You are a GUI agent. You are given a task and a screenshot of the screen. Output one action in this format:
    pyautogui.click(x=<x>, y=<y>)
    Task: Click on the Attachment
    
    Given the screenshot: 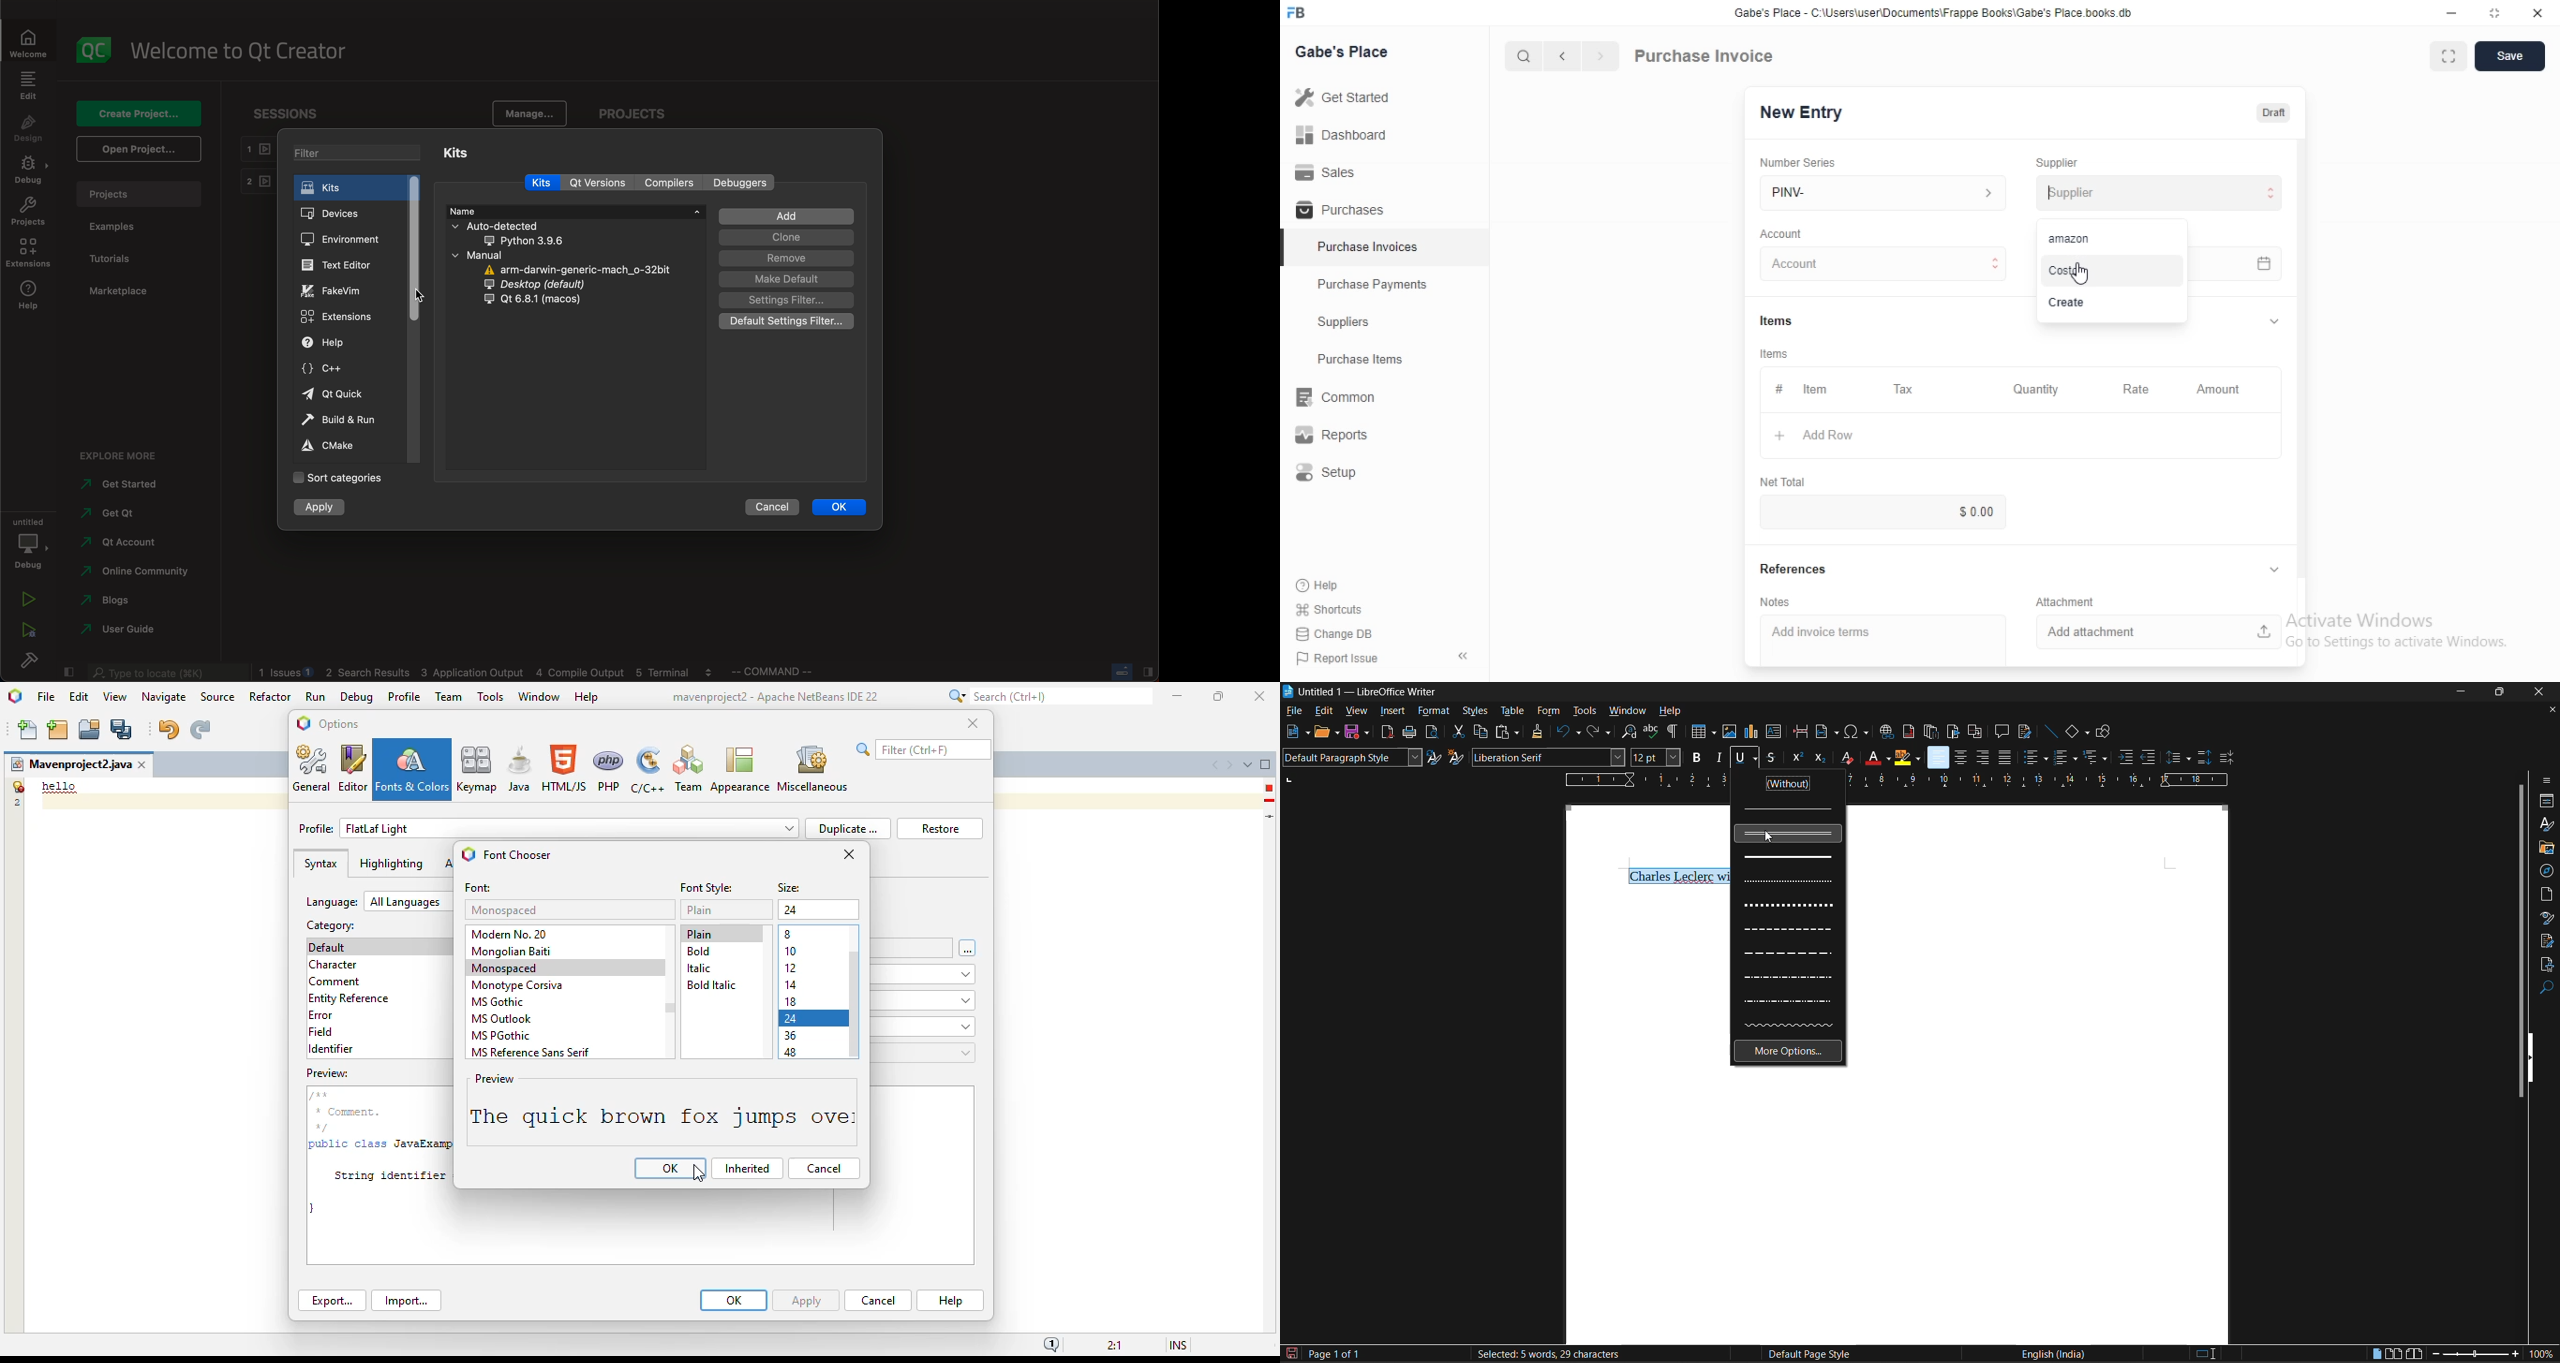 What is the action you would take?
    pyautogui.click(x=2065, y=601)
    